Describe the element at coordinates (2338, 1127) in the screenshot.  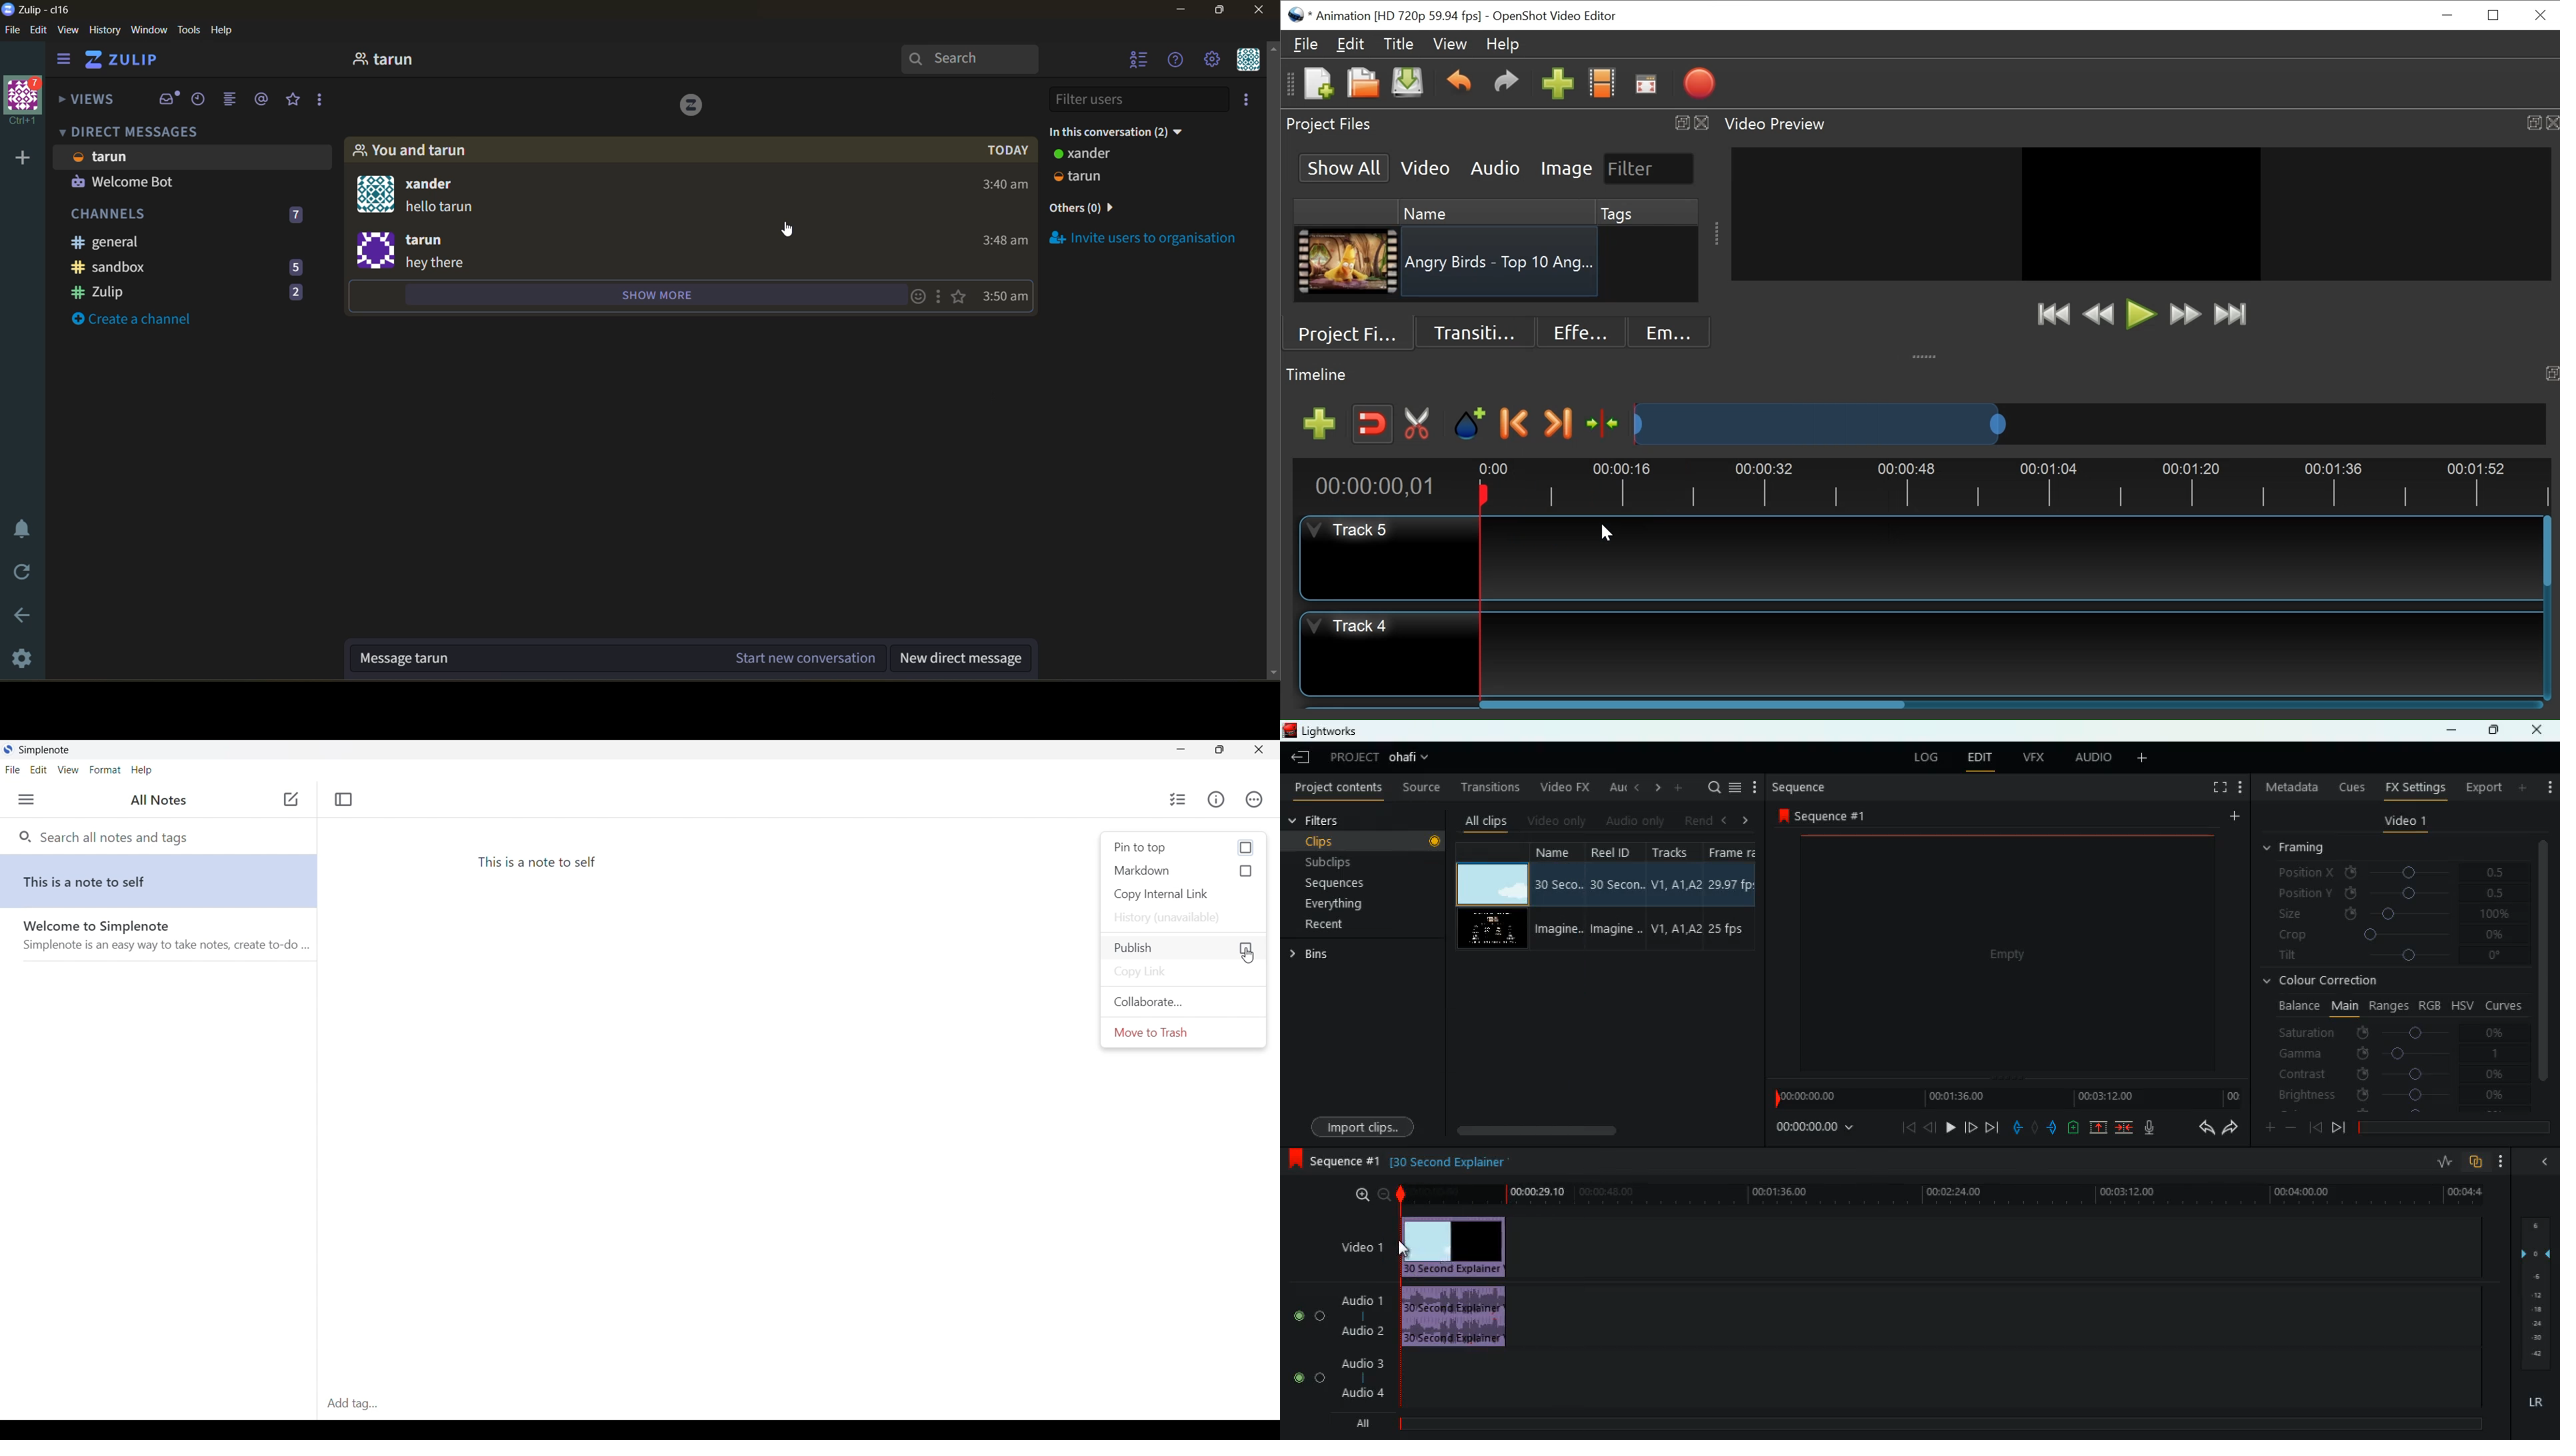
I see `end` at that location.